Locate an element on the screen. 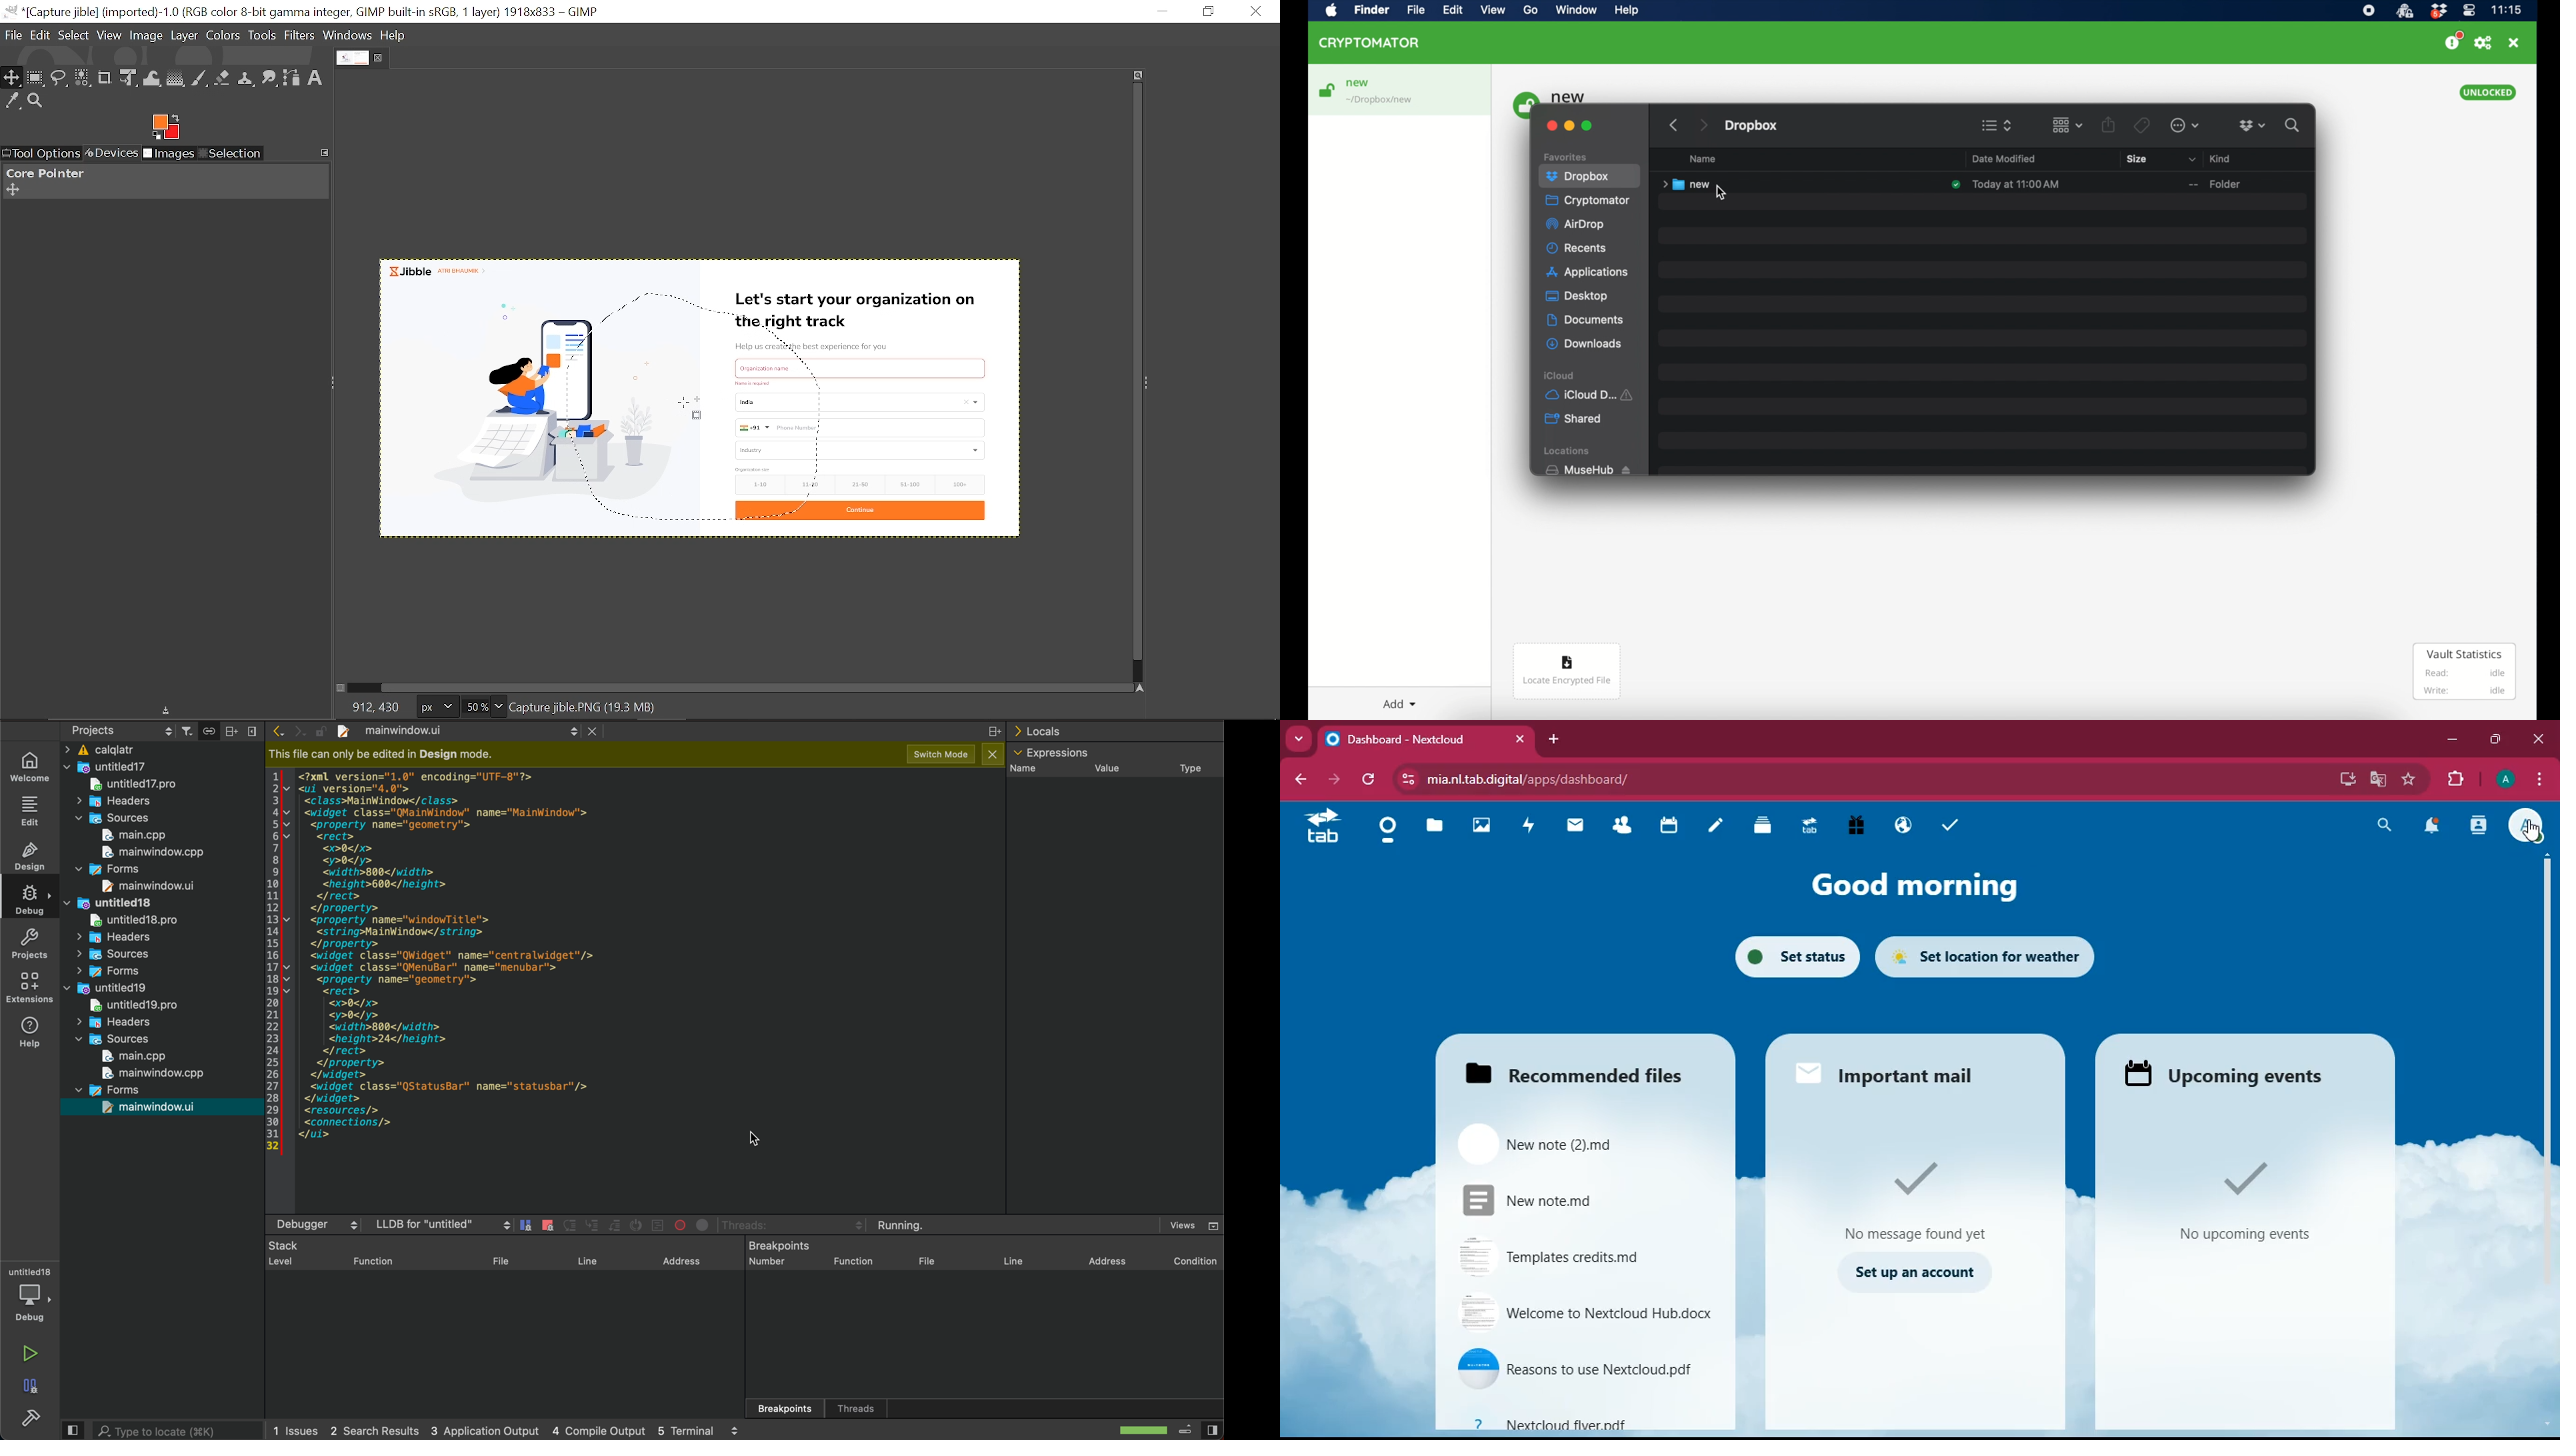  file is located at coordinates (1584, 1421).